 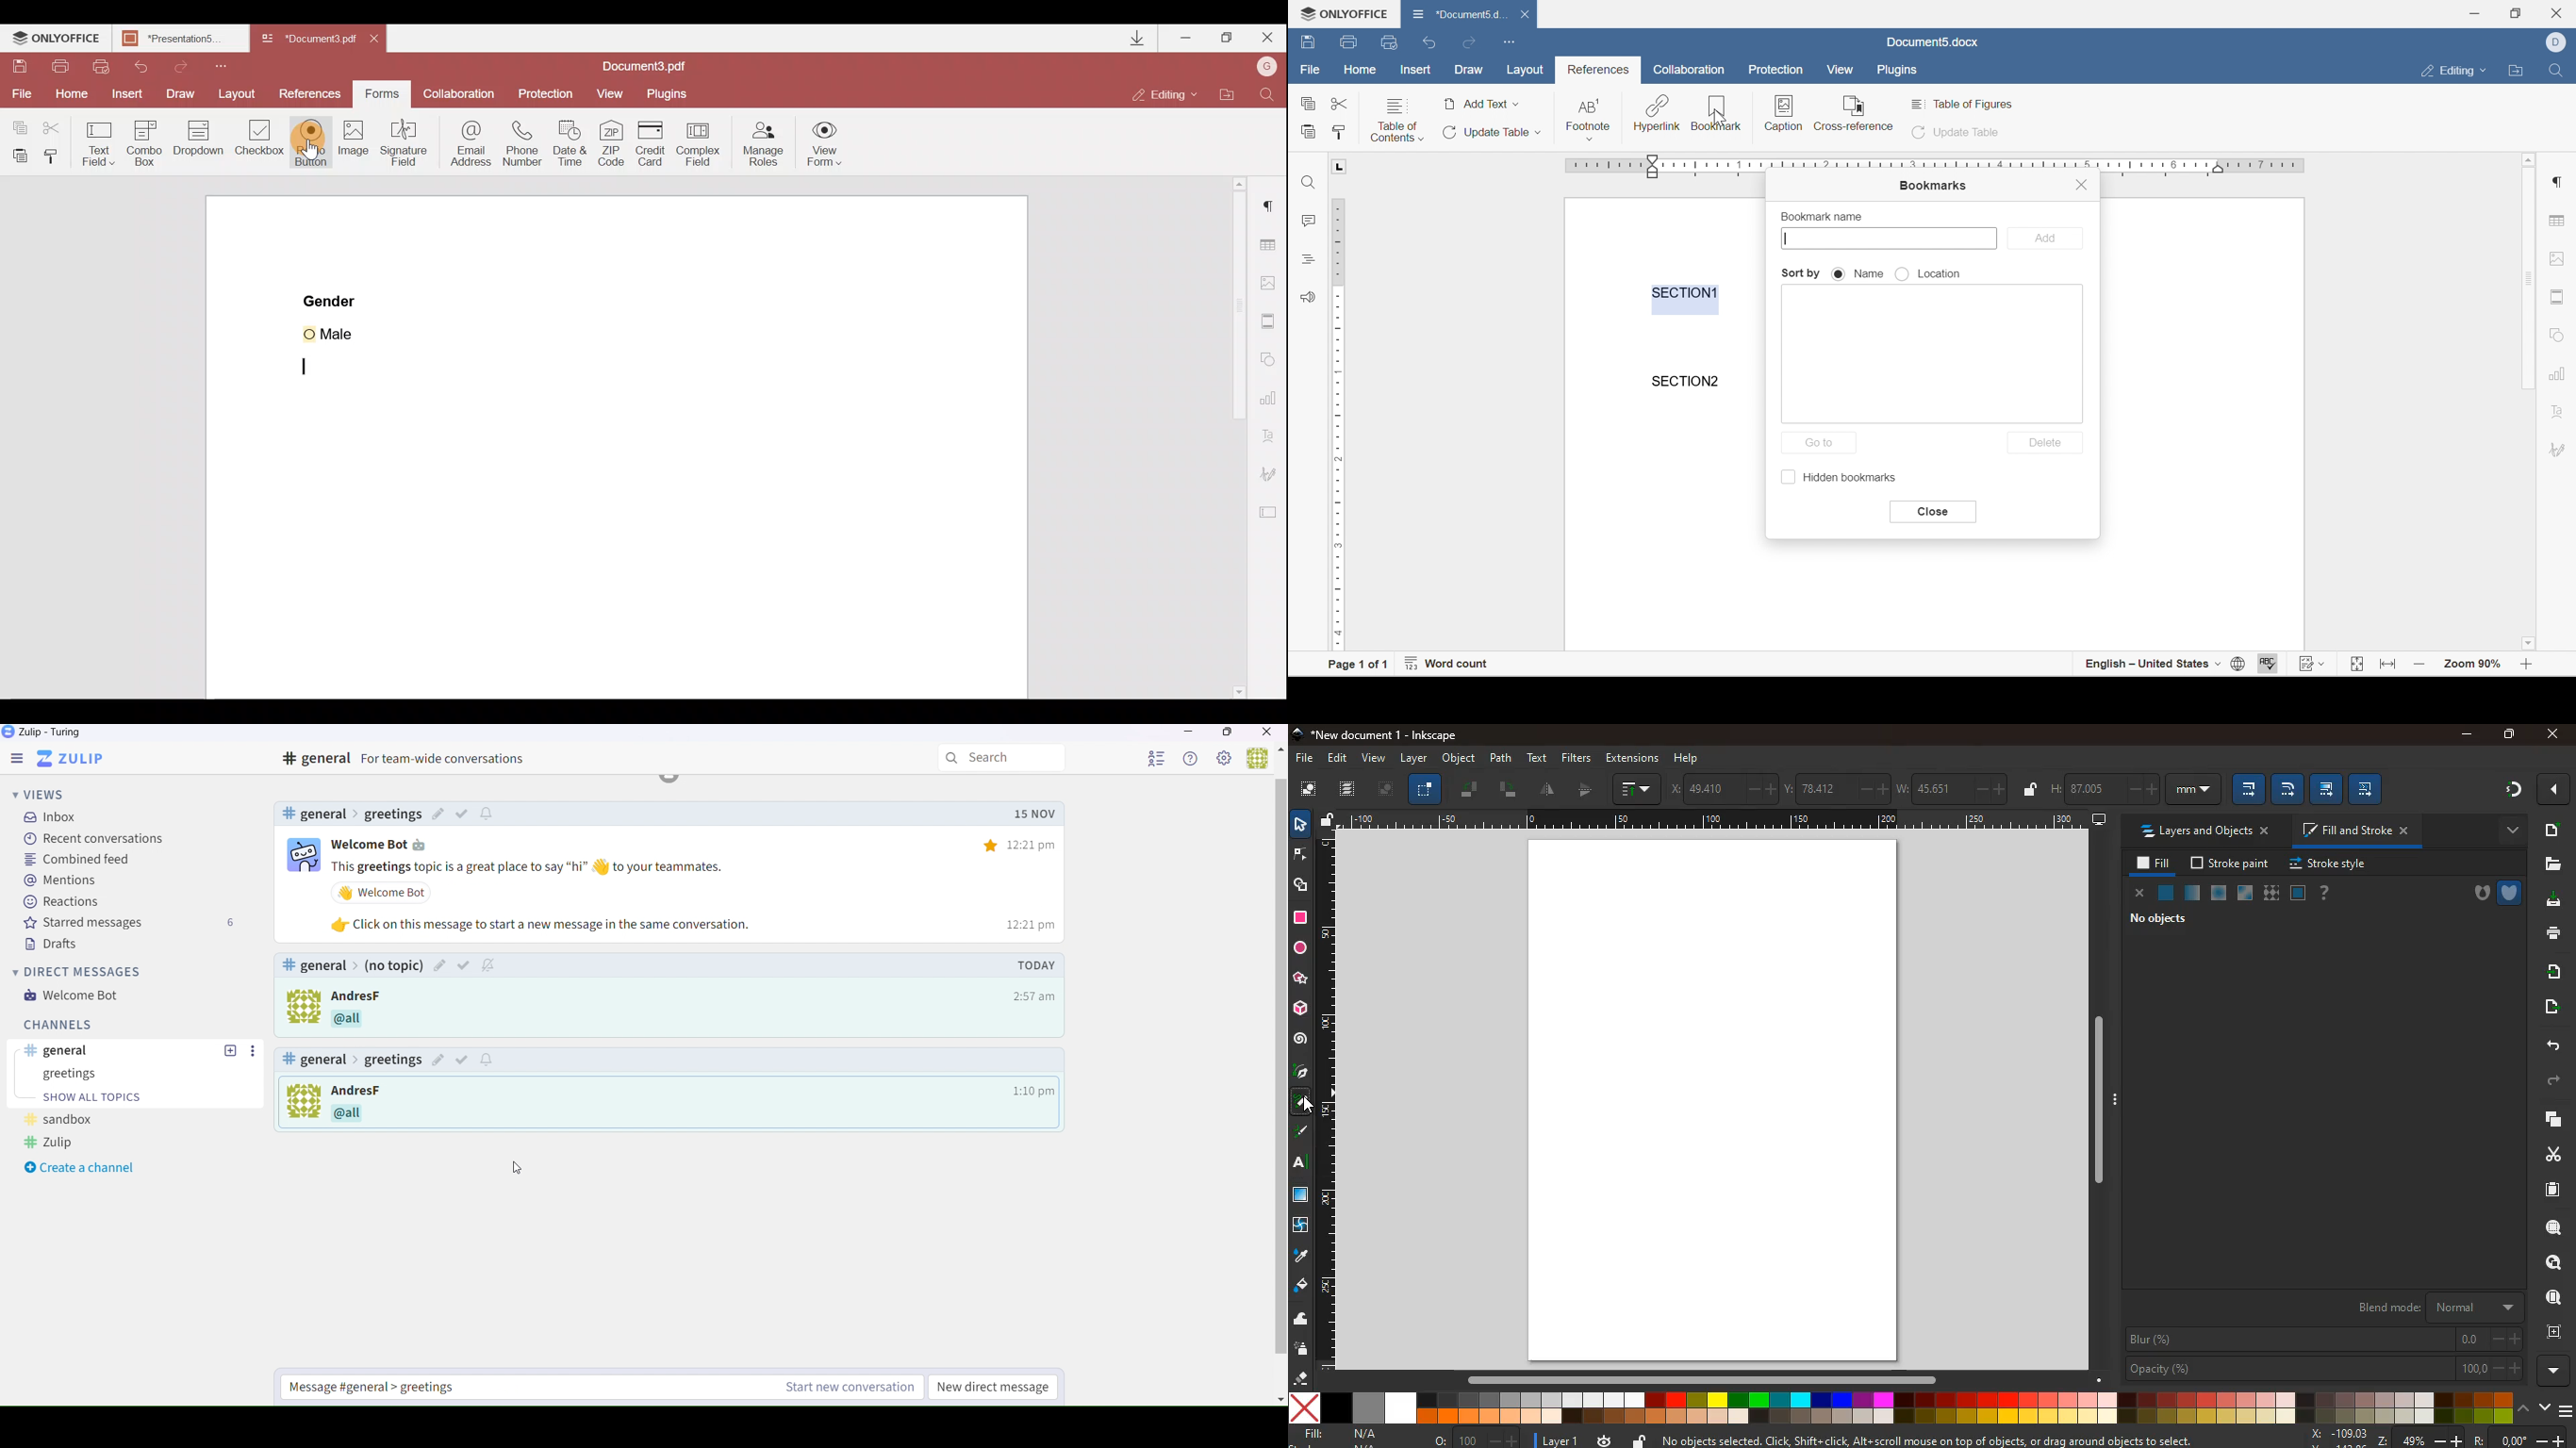 What do you see at coordinates (1299, 1073) in the screenshot?
I see `pick` at bounding box center [1299, 1073].